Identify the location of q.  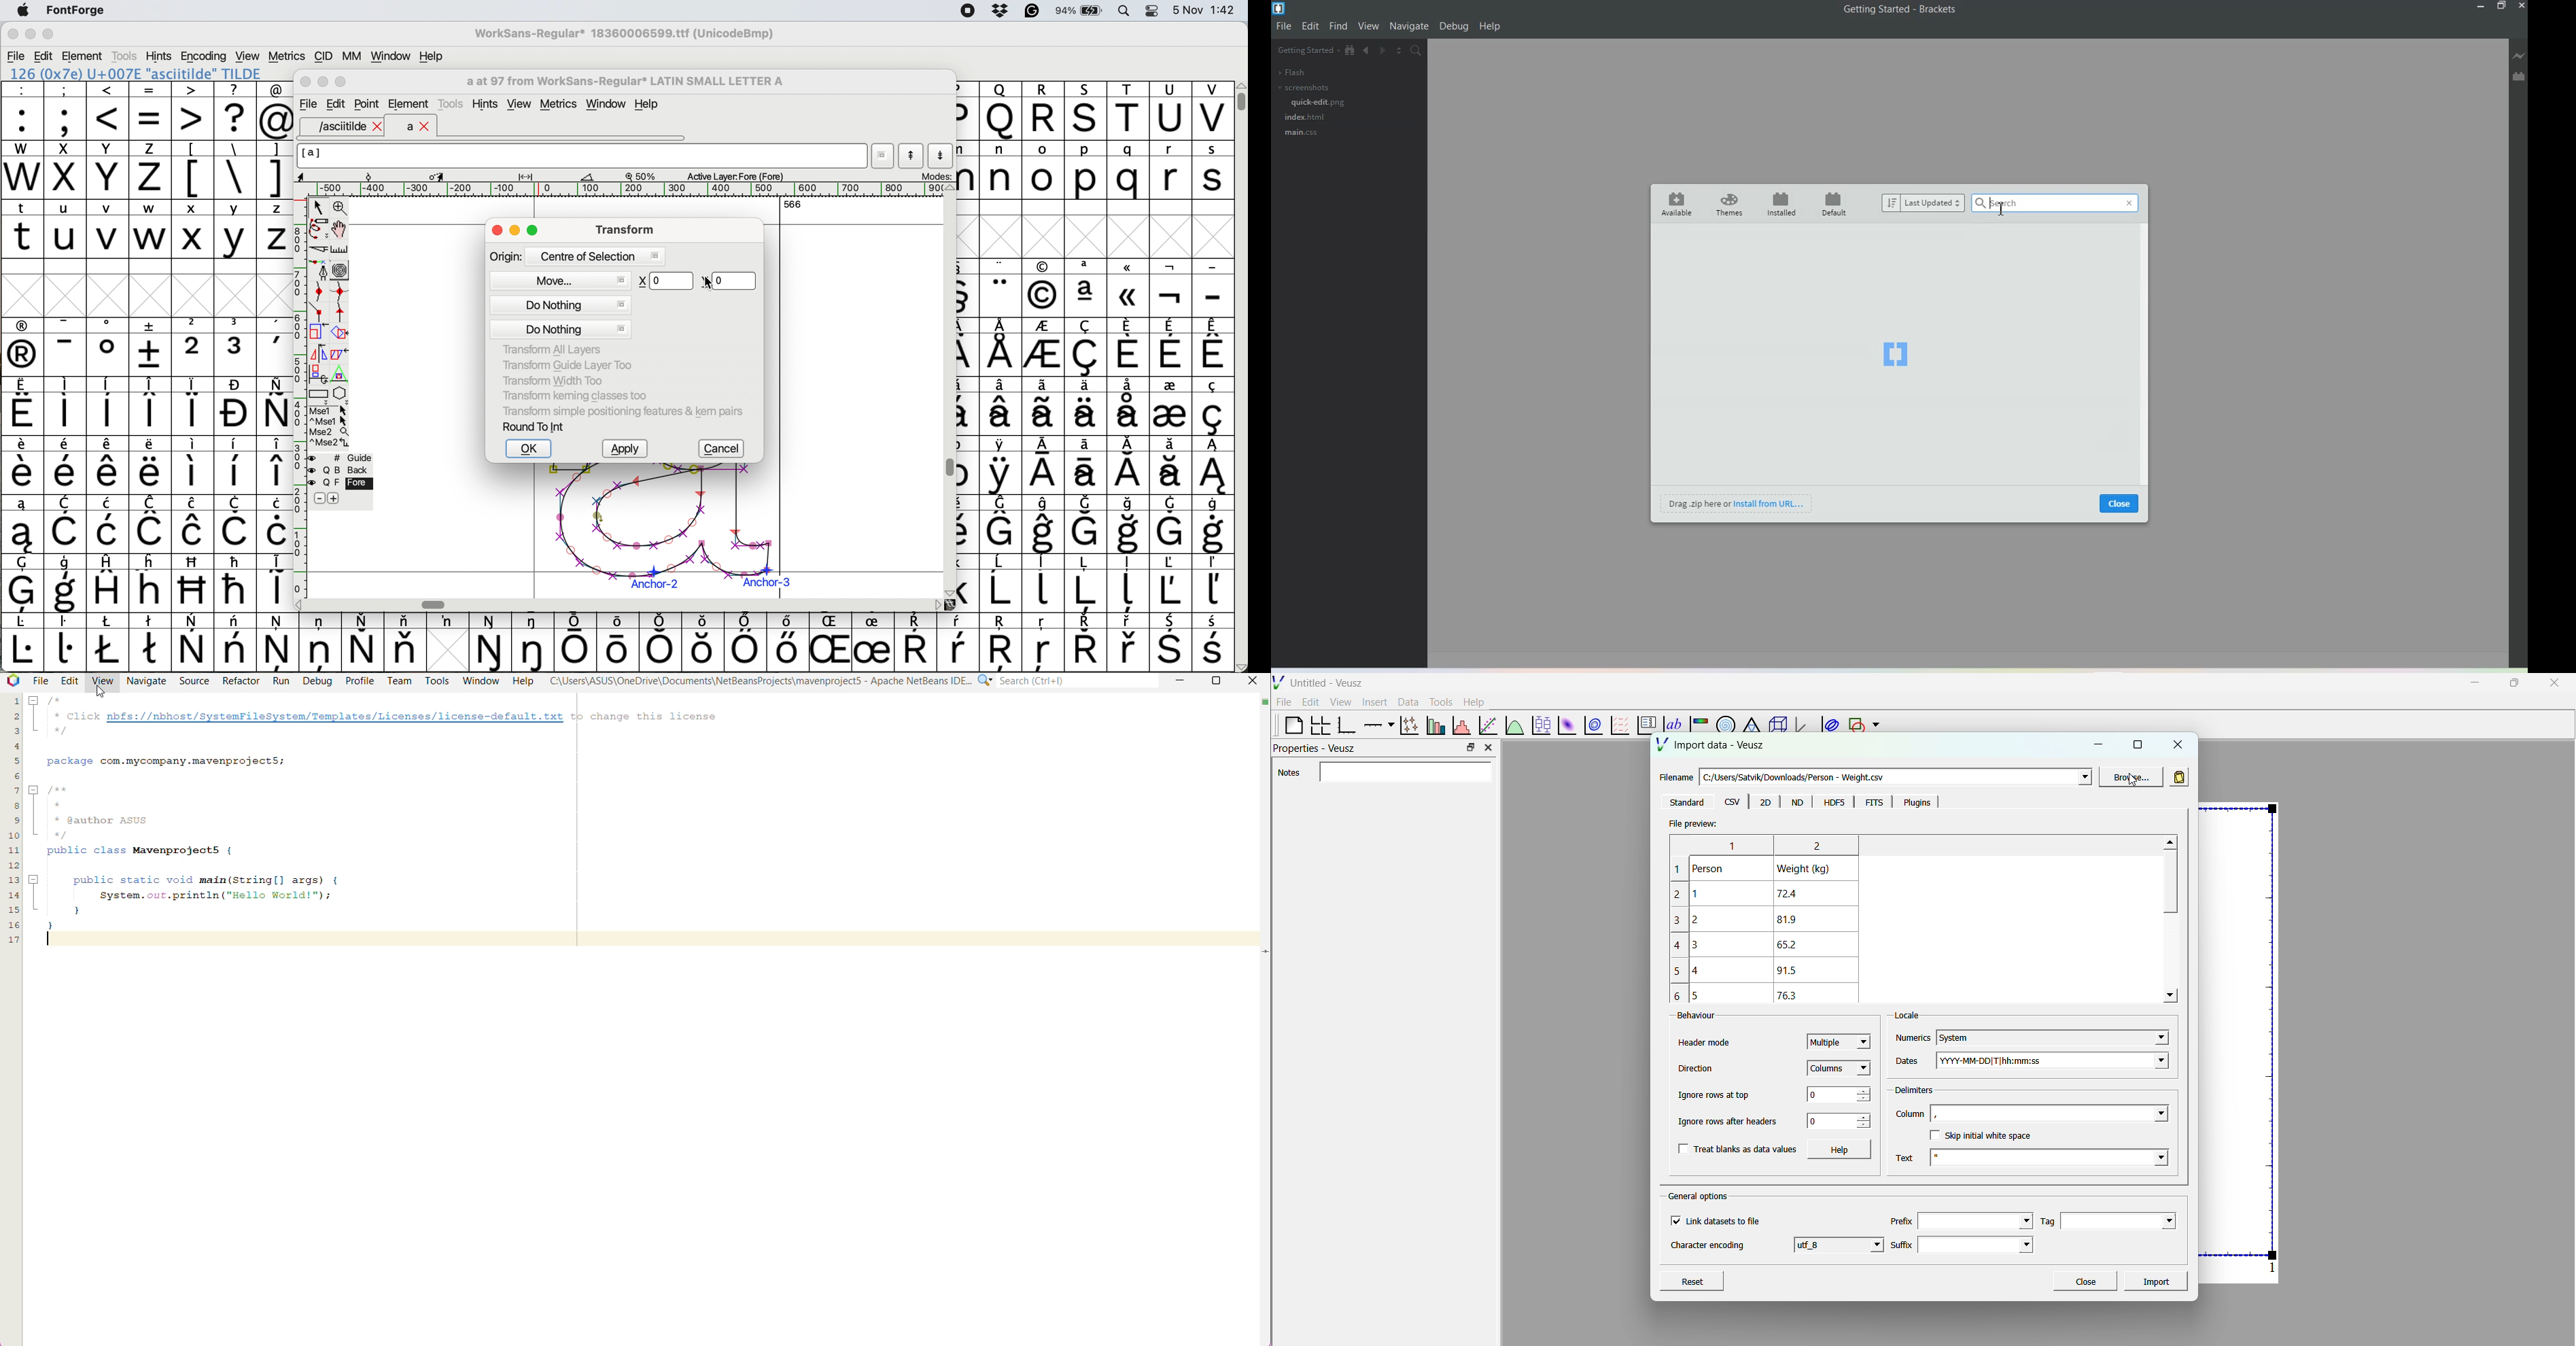
(1131, 171).